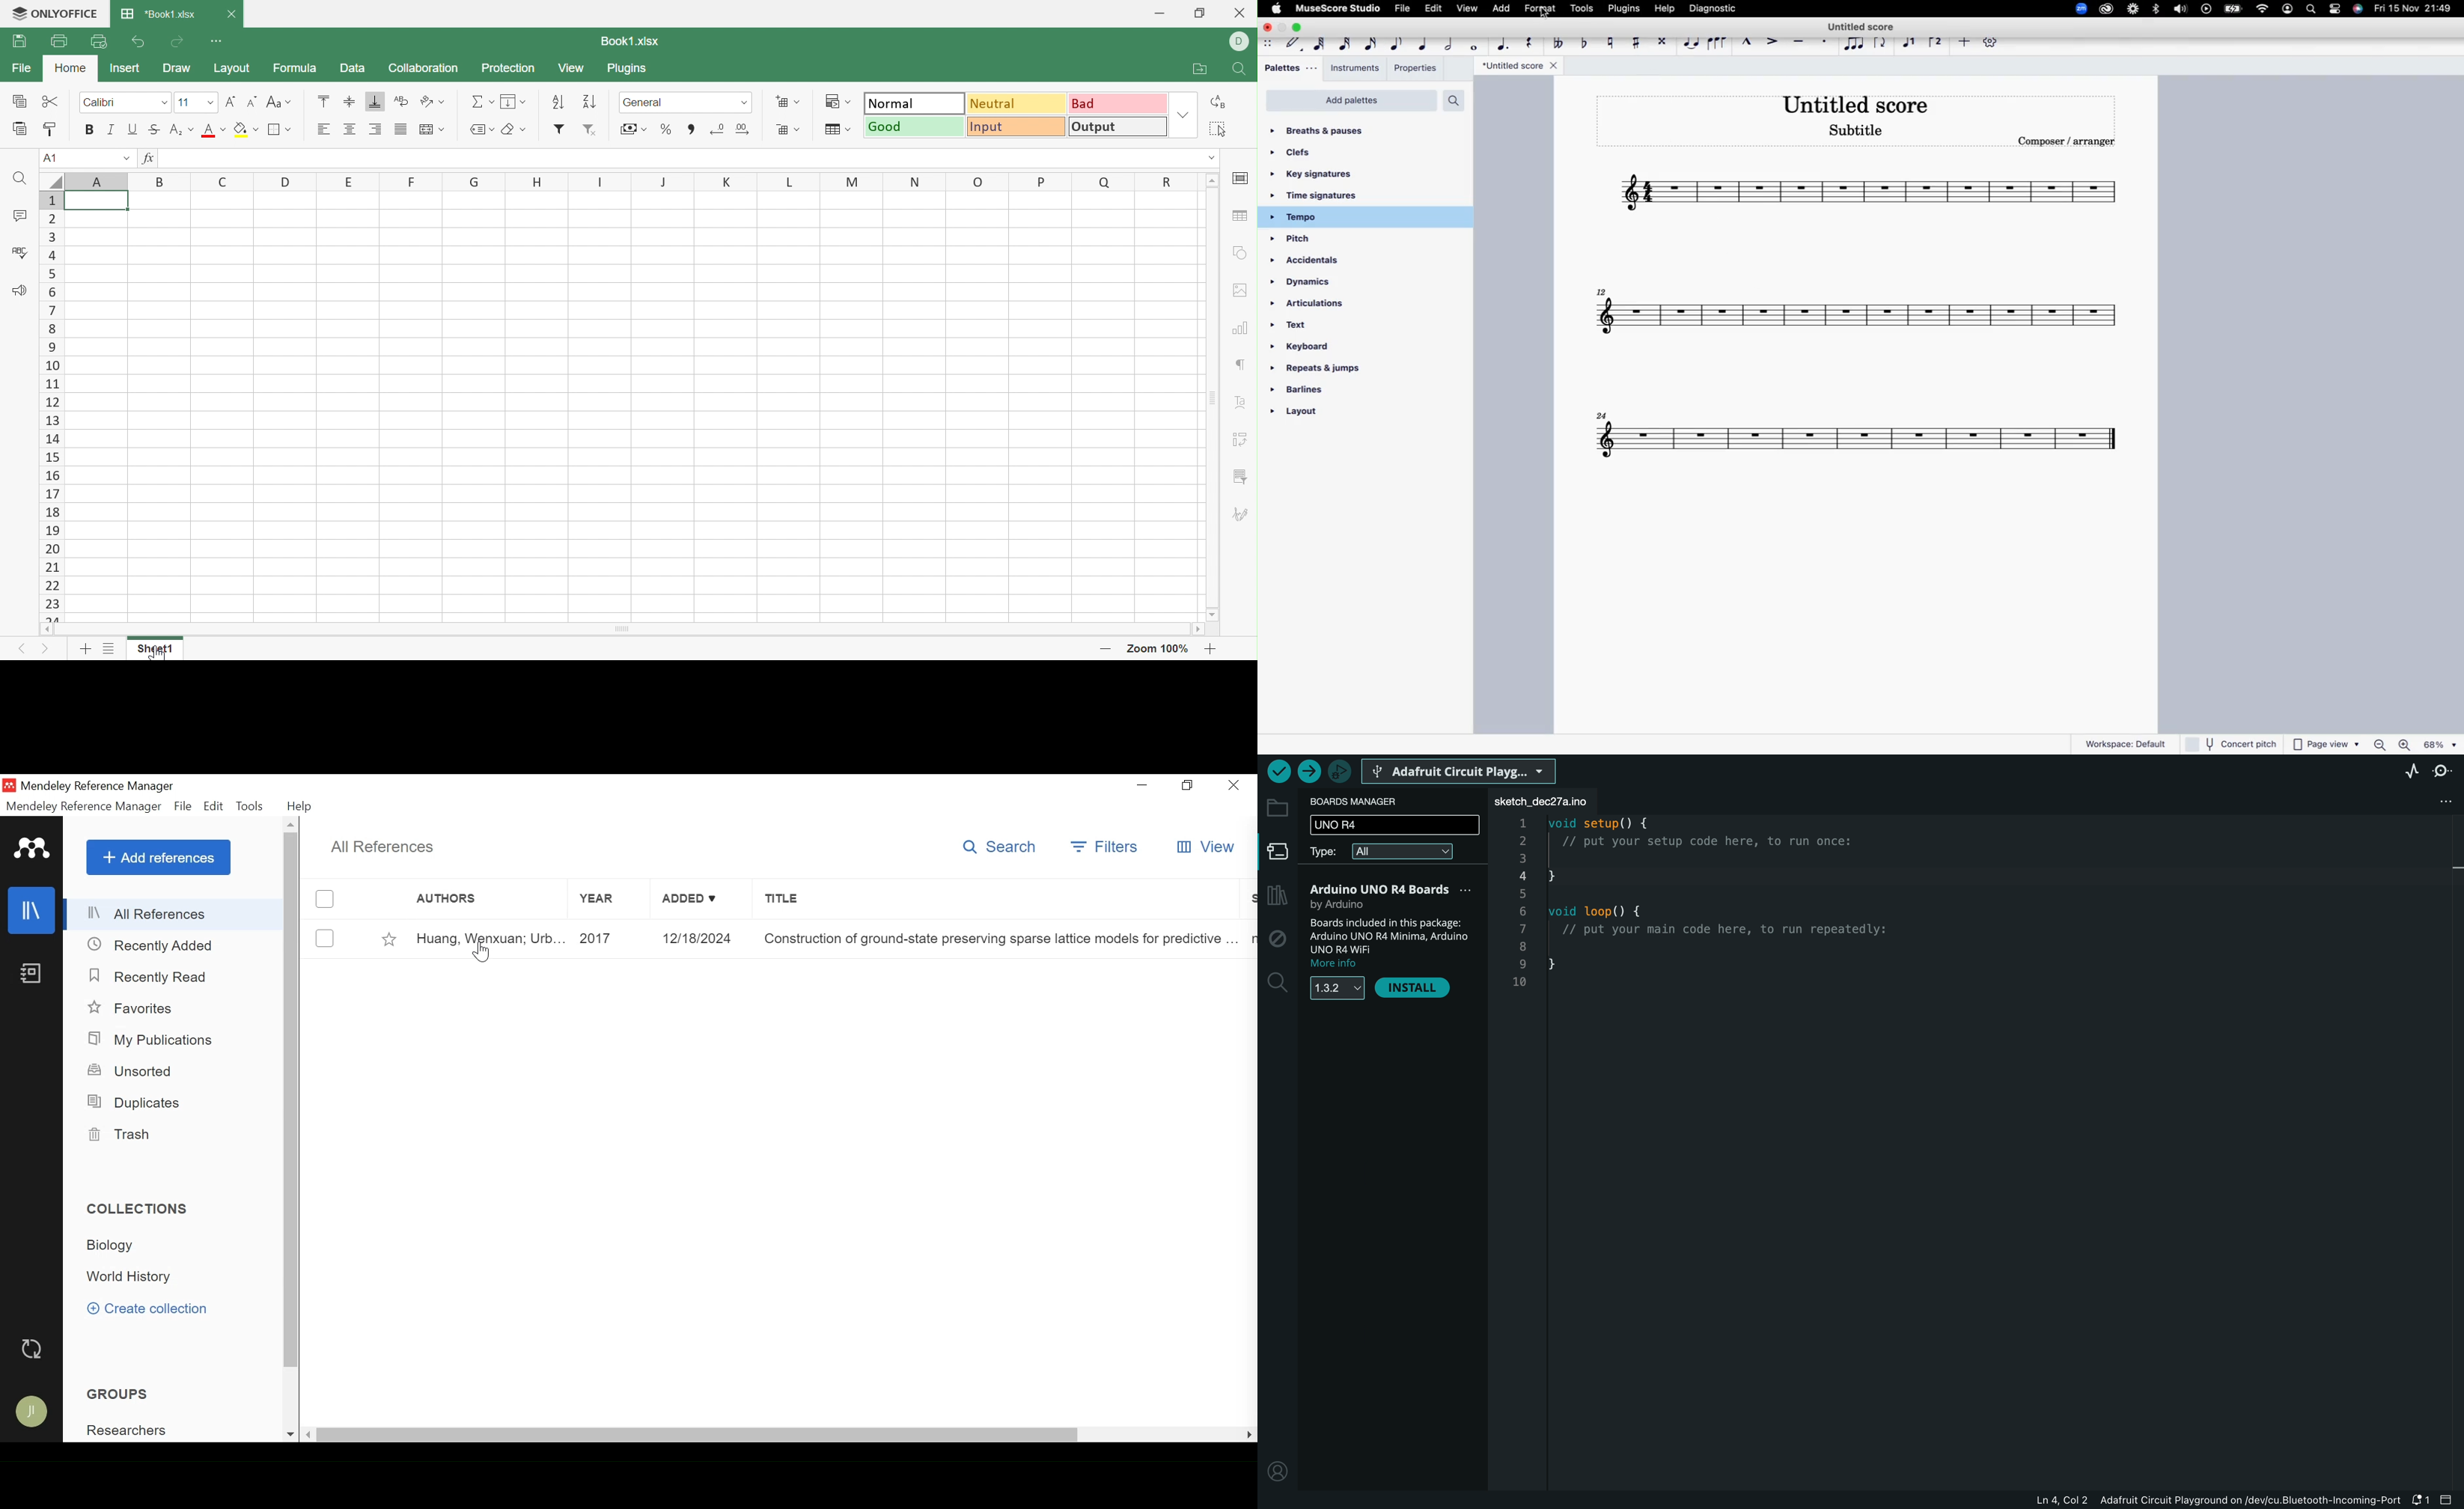 Image resolution: width=2464 pixels, height=1512 pixels. What do you see at coordinates (137, 1103) in the screenshot?
I see `Duplicates` at bounding box center [137, 1103].